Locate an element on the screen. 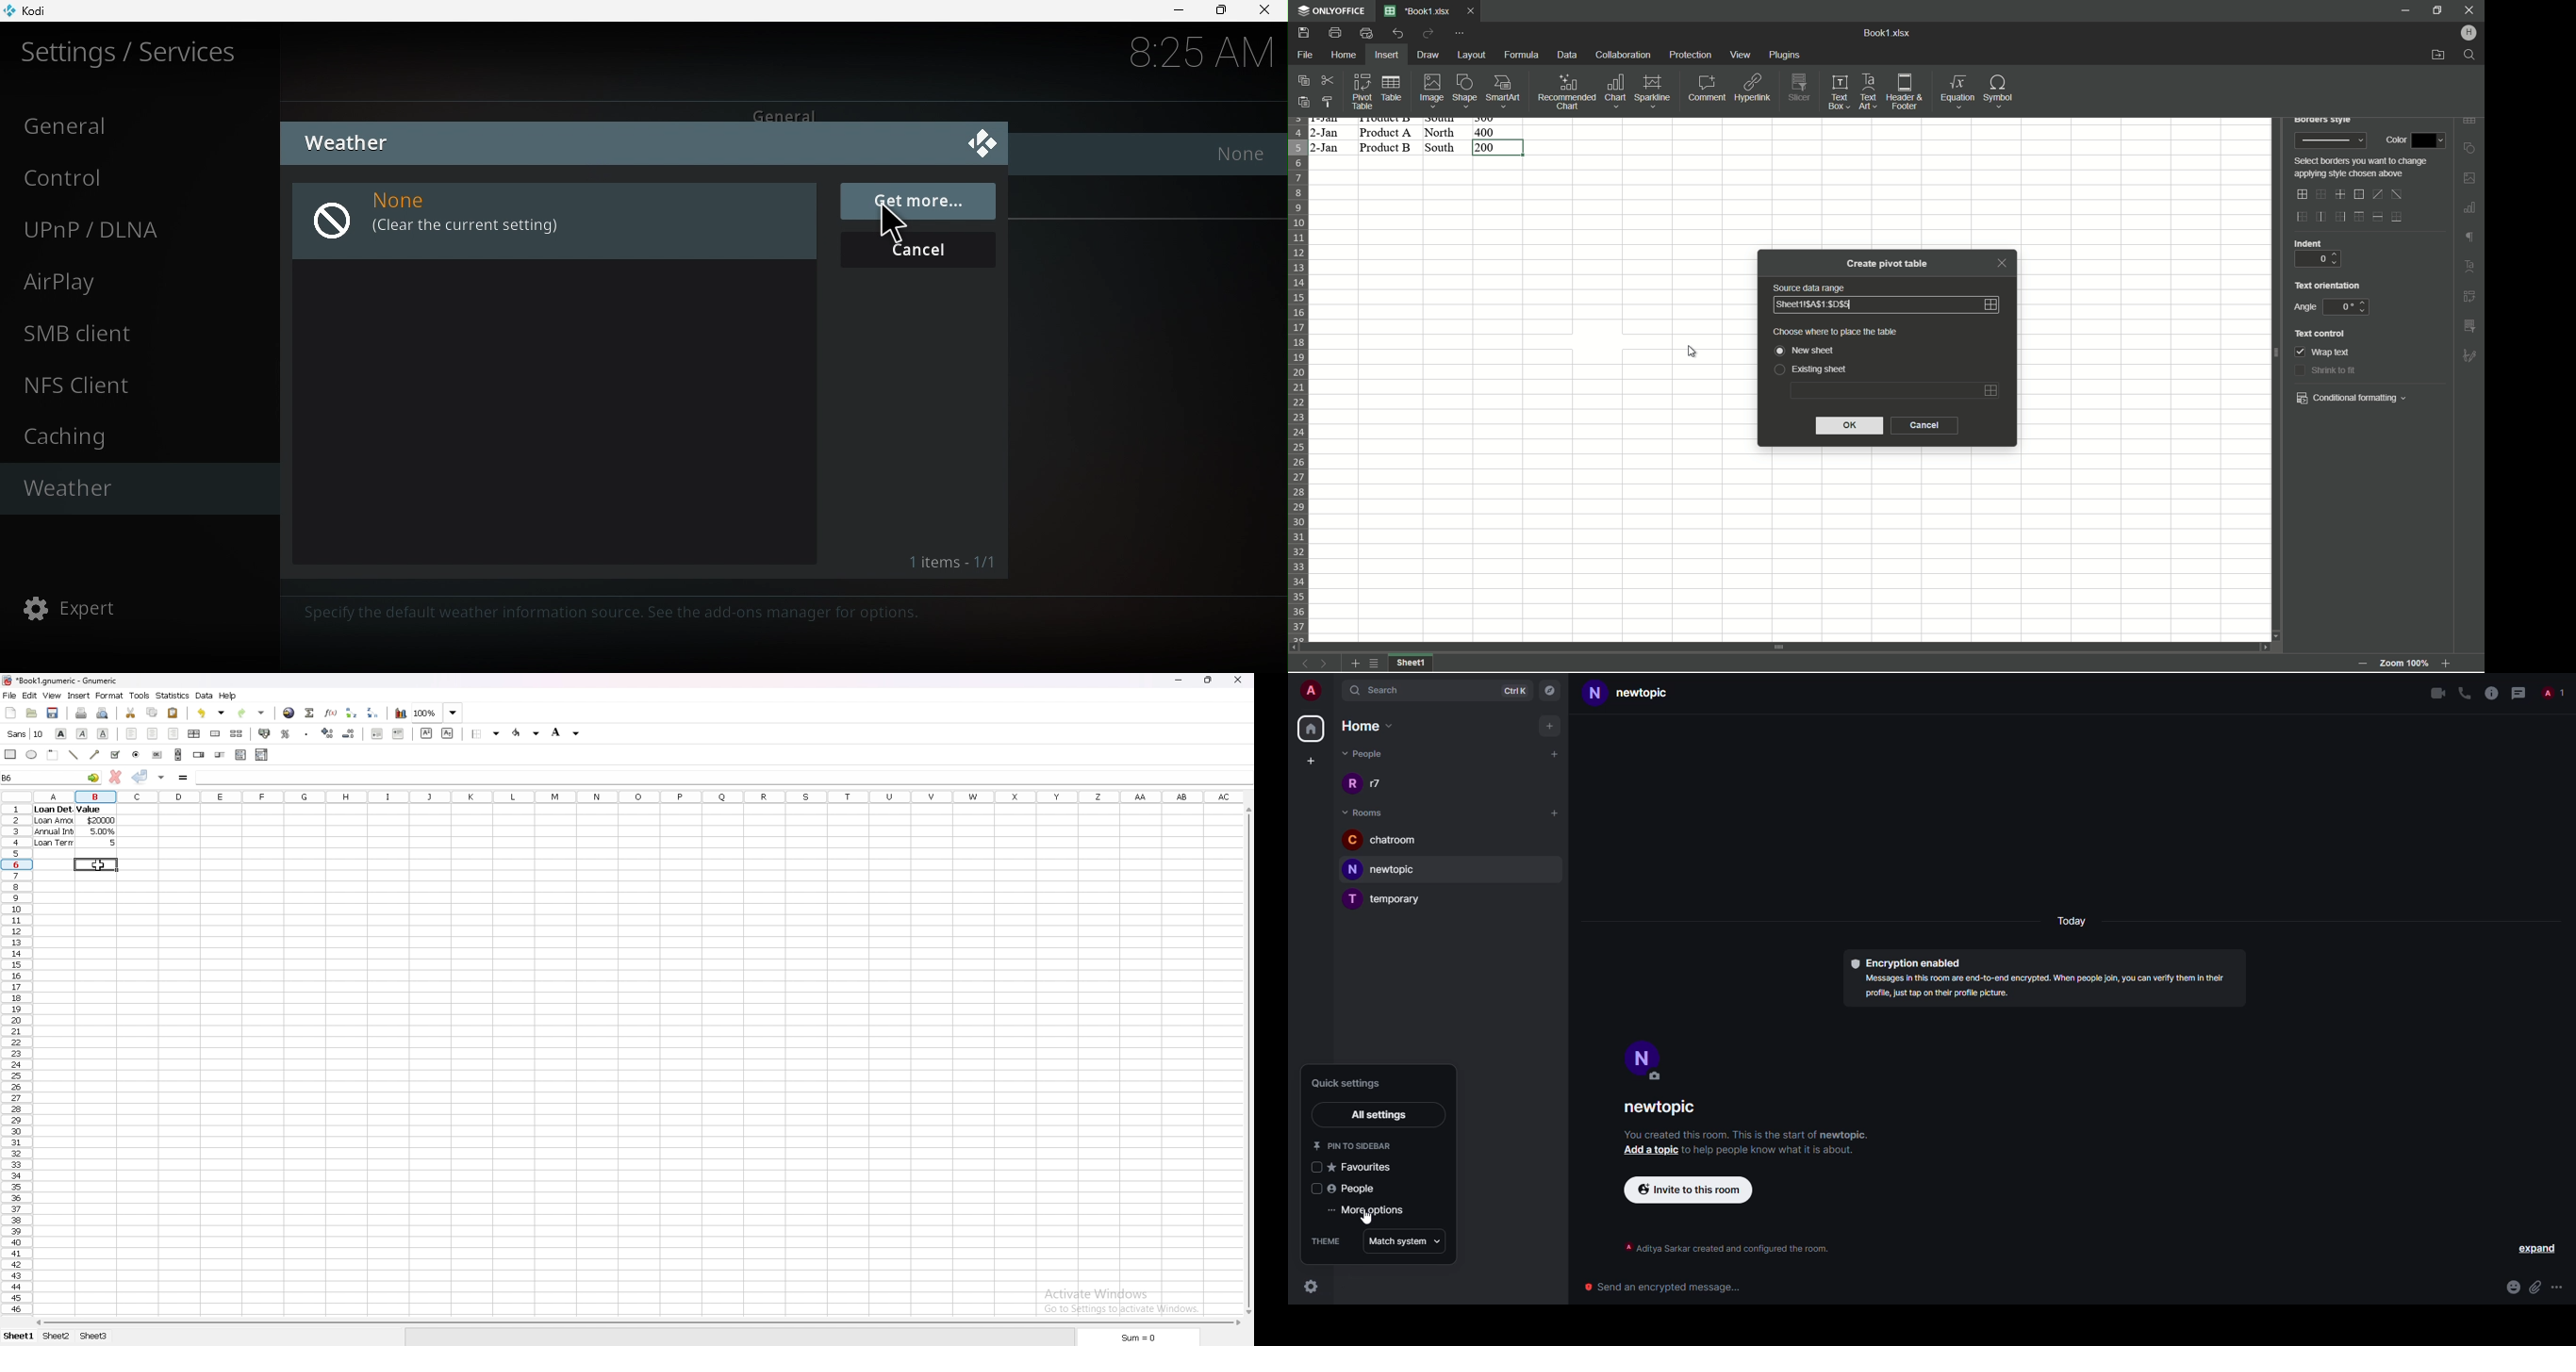  Control is located at coordinates (137, 178).